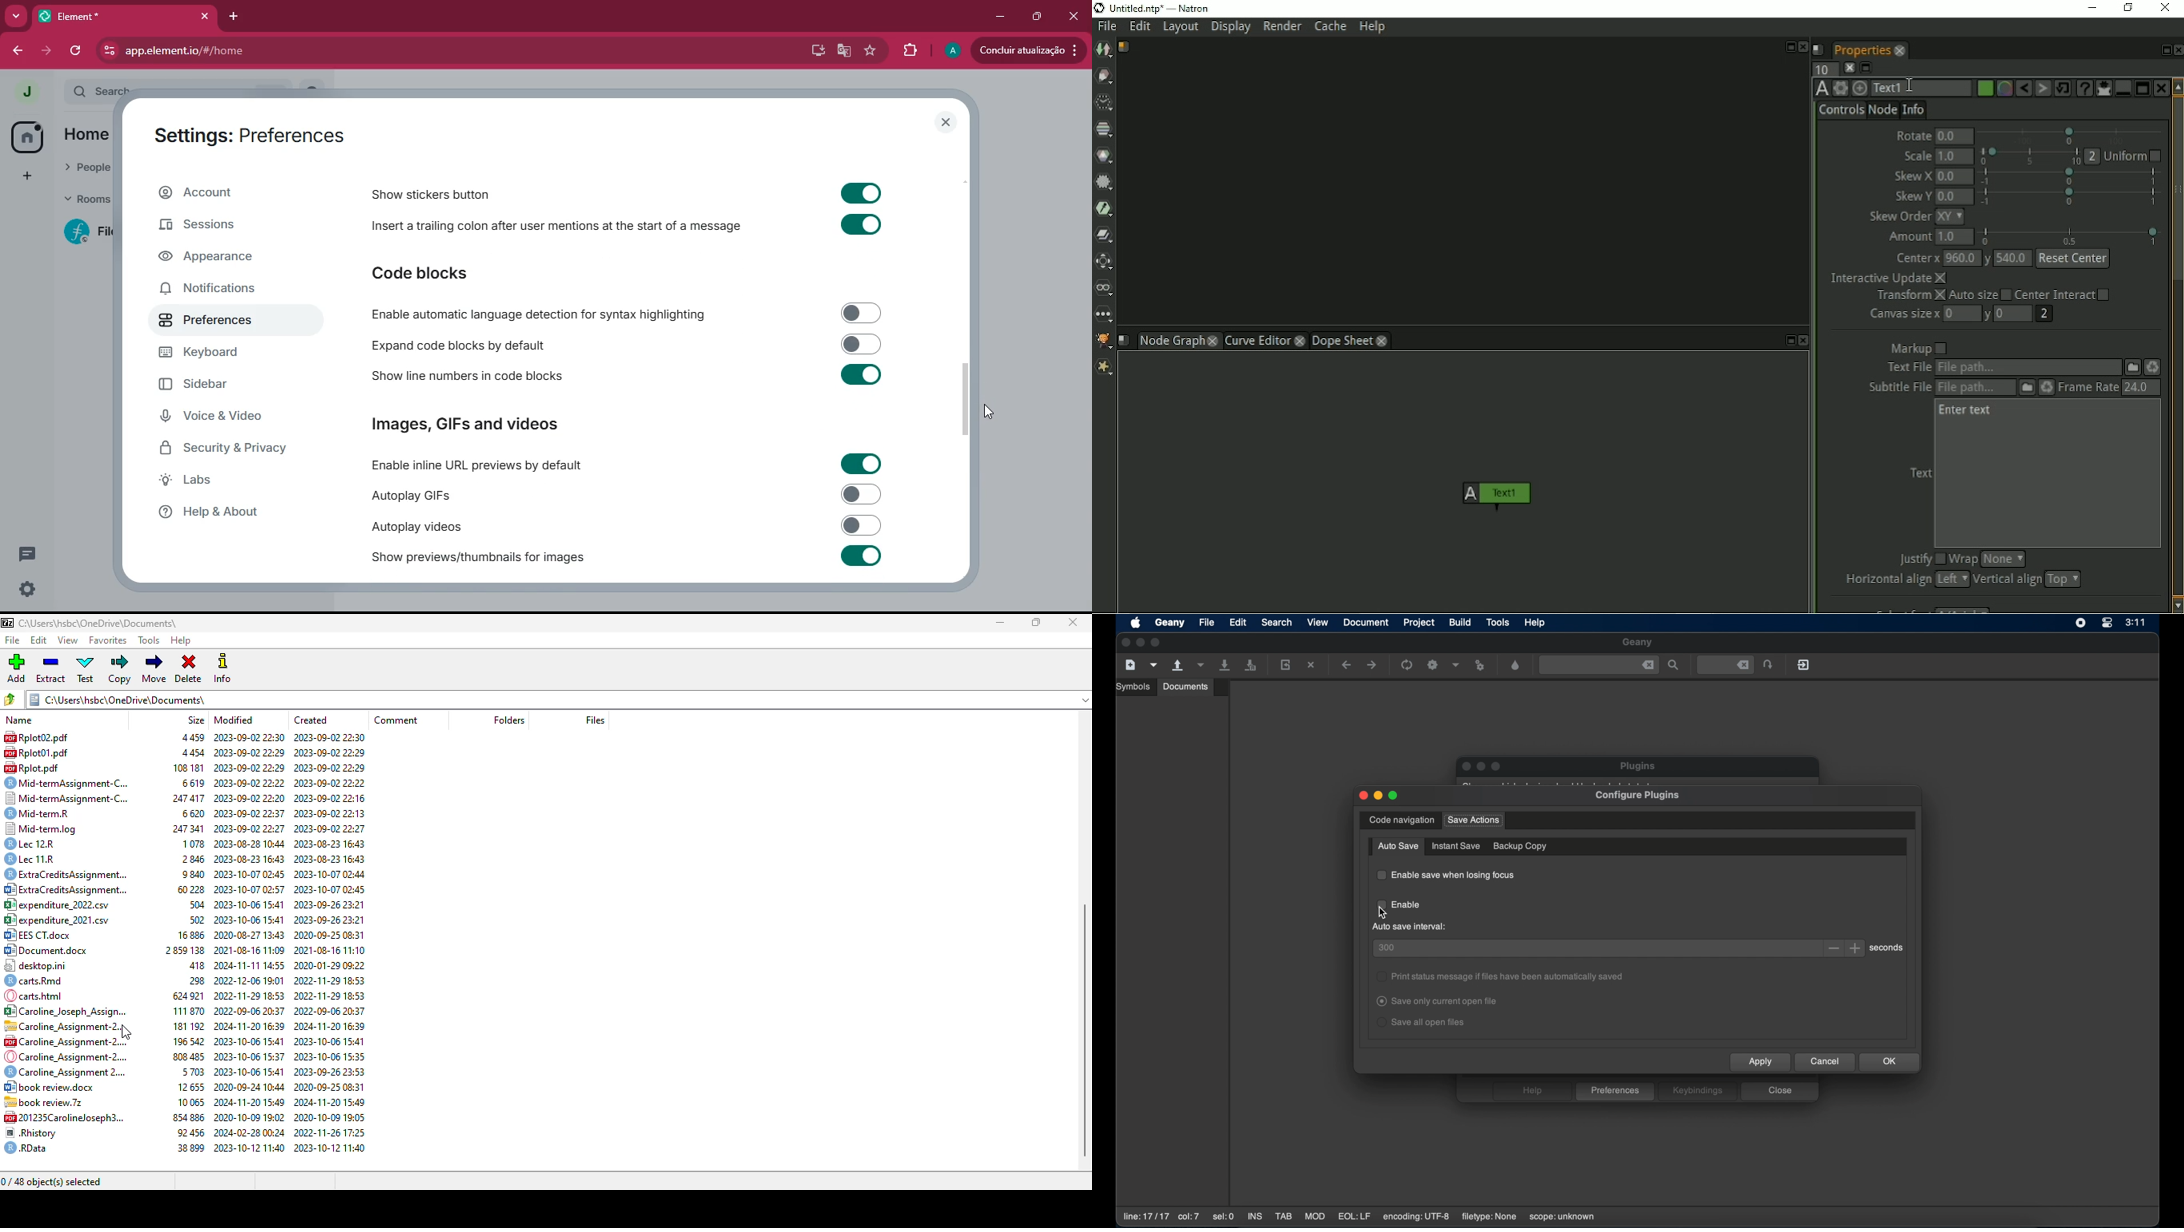 The image size is (2184, 1232). What do you see at coordinates (1363, 796) in the screenshot?
I see `close` at bounding box center [1363, 796].